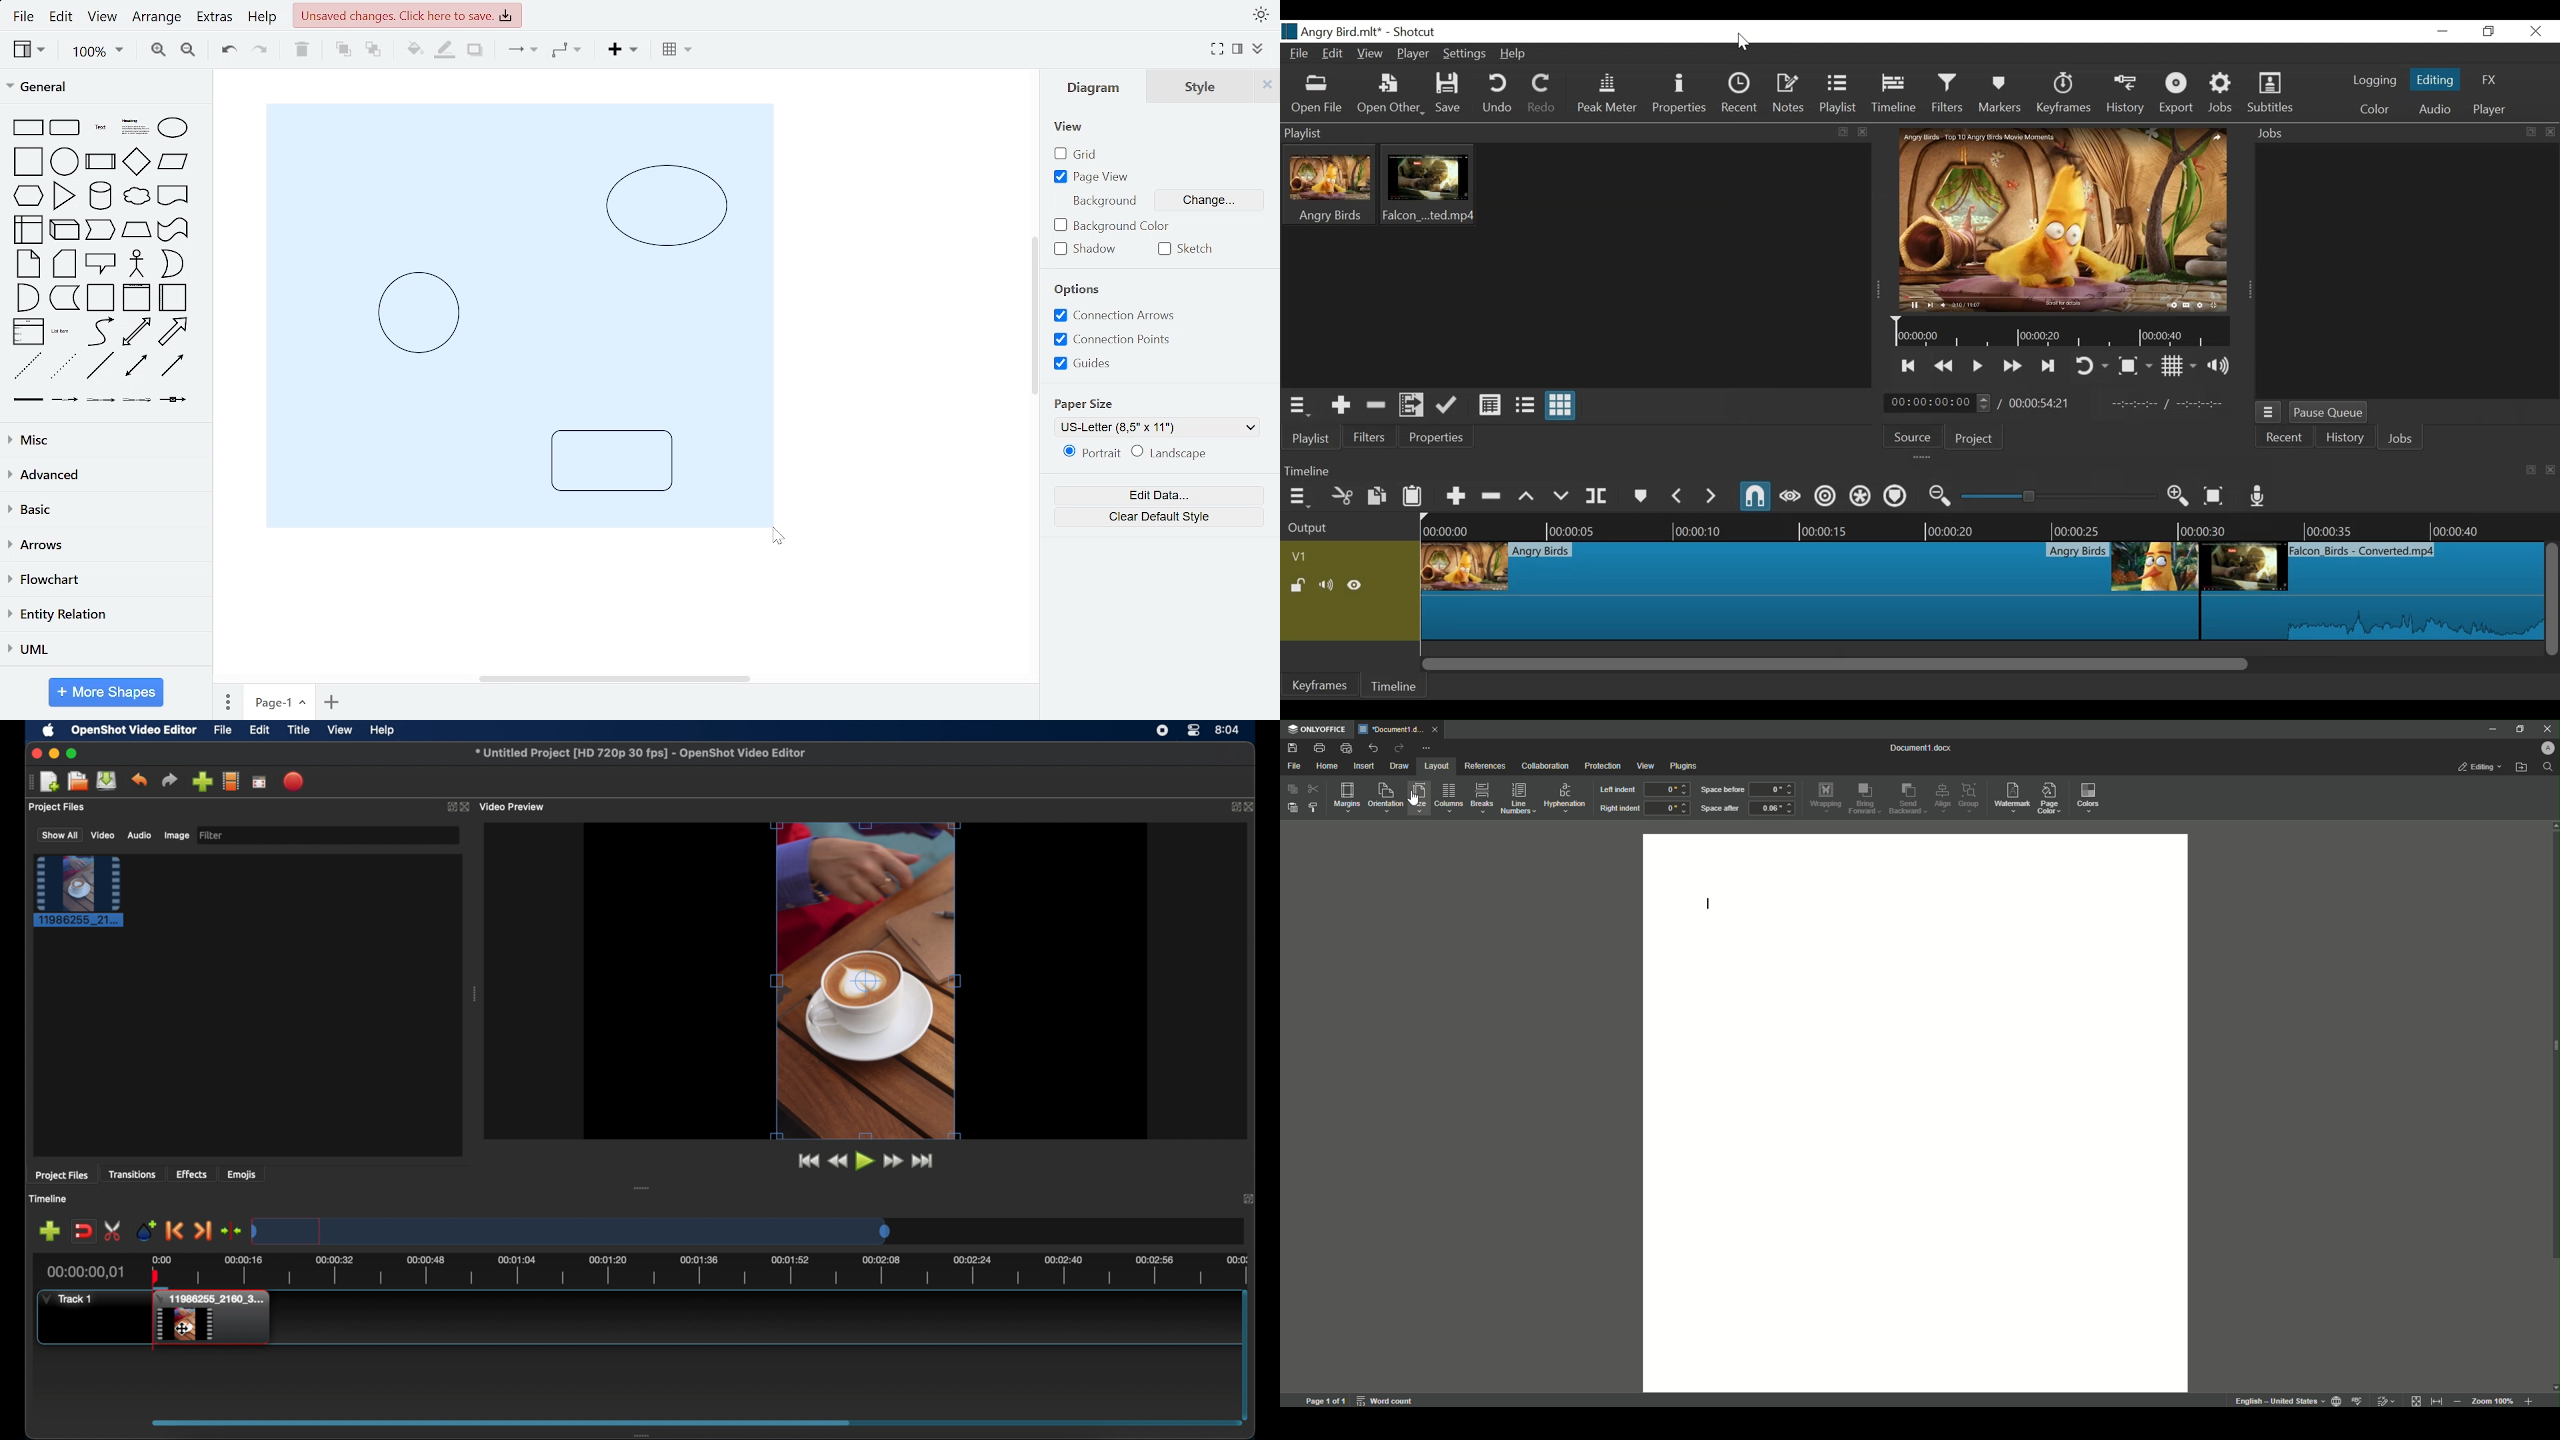 Image resolution: width=2576 pixels, height=1456 pixels. I want to click on Properties, so click(1679, 95).